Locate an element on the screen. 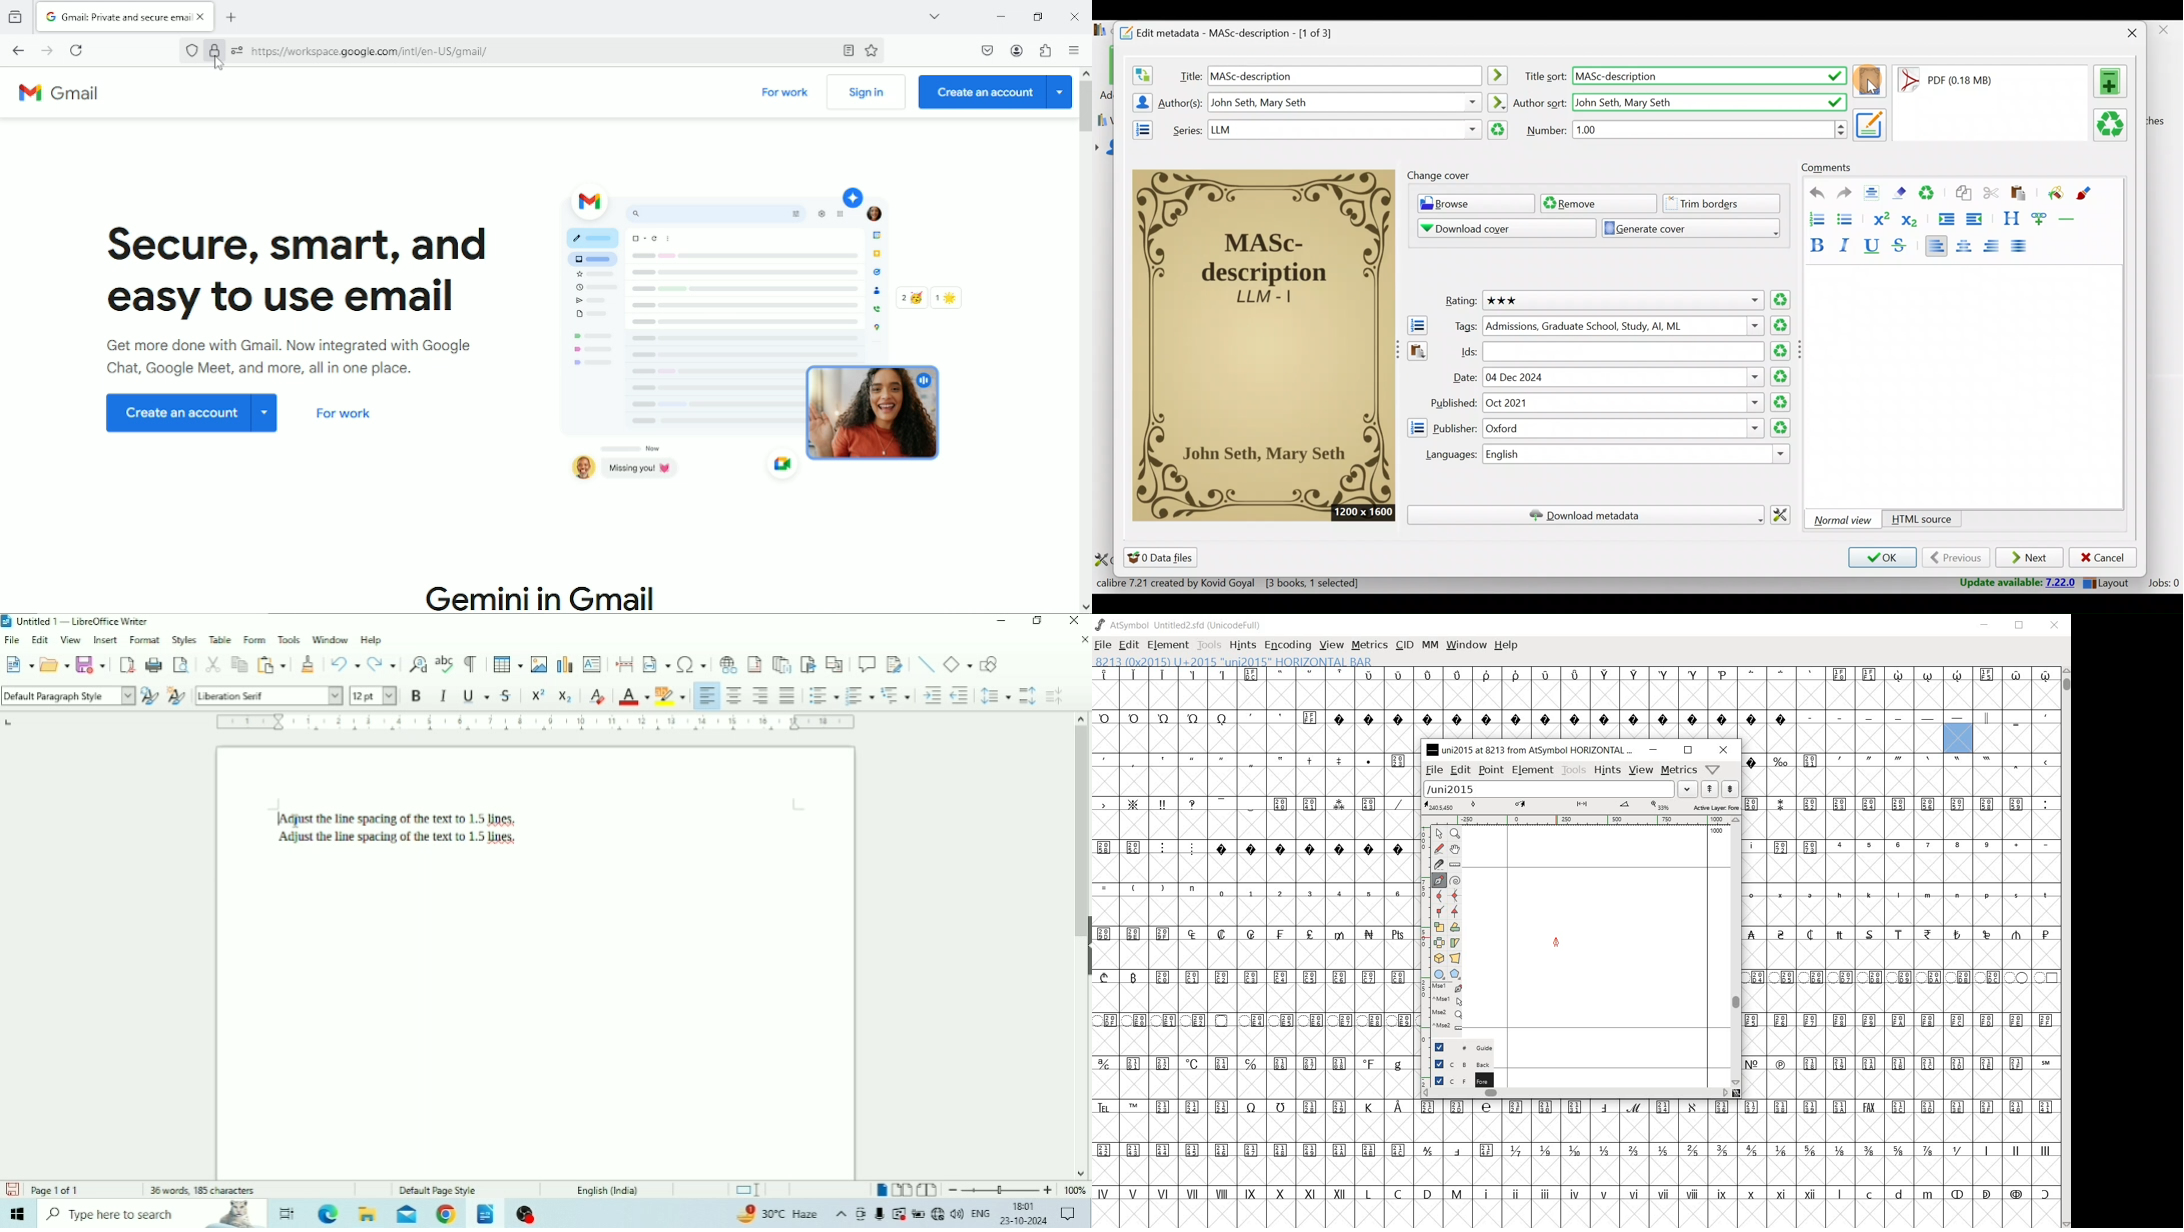 This screenshot has width=2184, height=1232. Cut is located at coordinates (212, 664).